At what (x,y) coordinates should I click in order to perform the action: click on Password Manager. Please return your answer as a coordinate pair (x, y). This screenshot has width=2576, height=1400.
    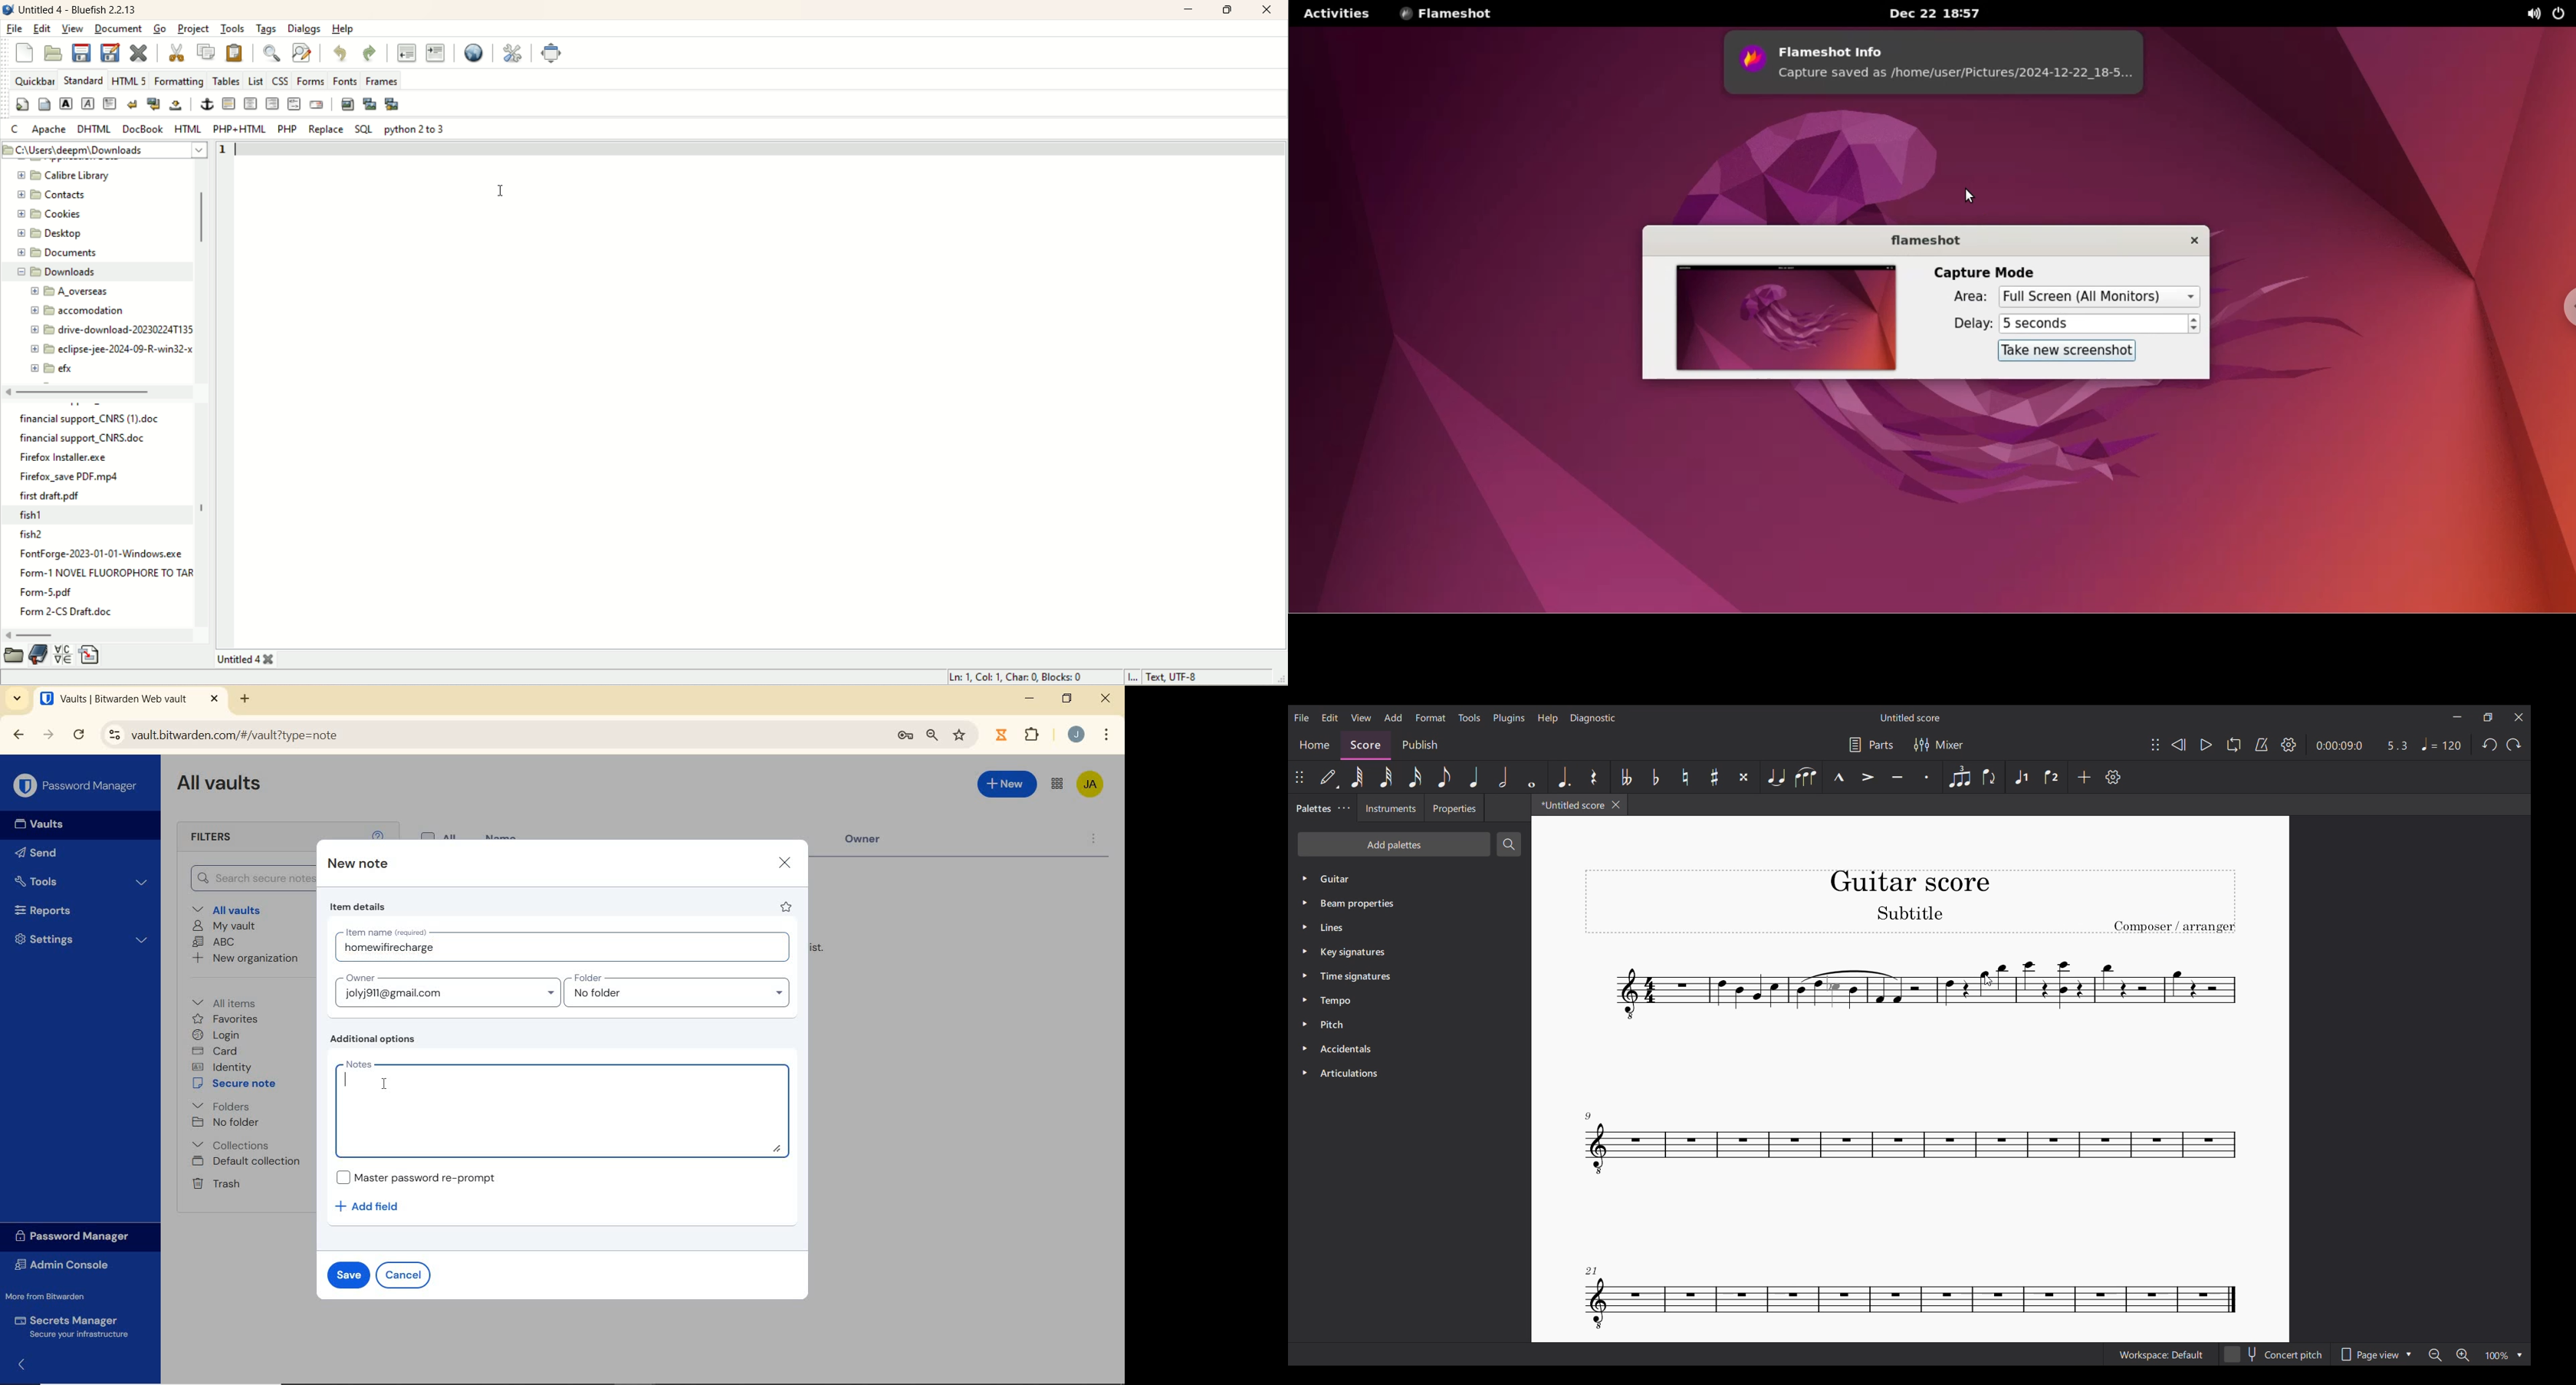
    Looking at the image, I should click on (76, 786).